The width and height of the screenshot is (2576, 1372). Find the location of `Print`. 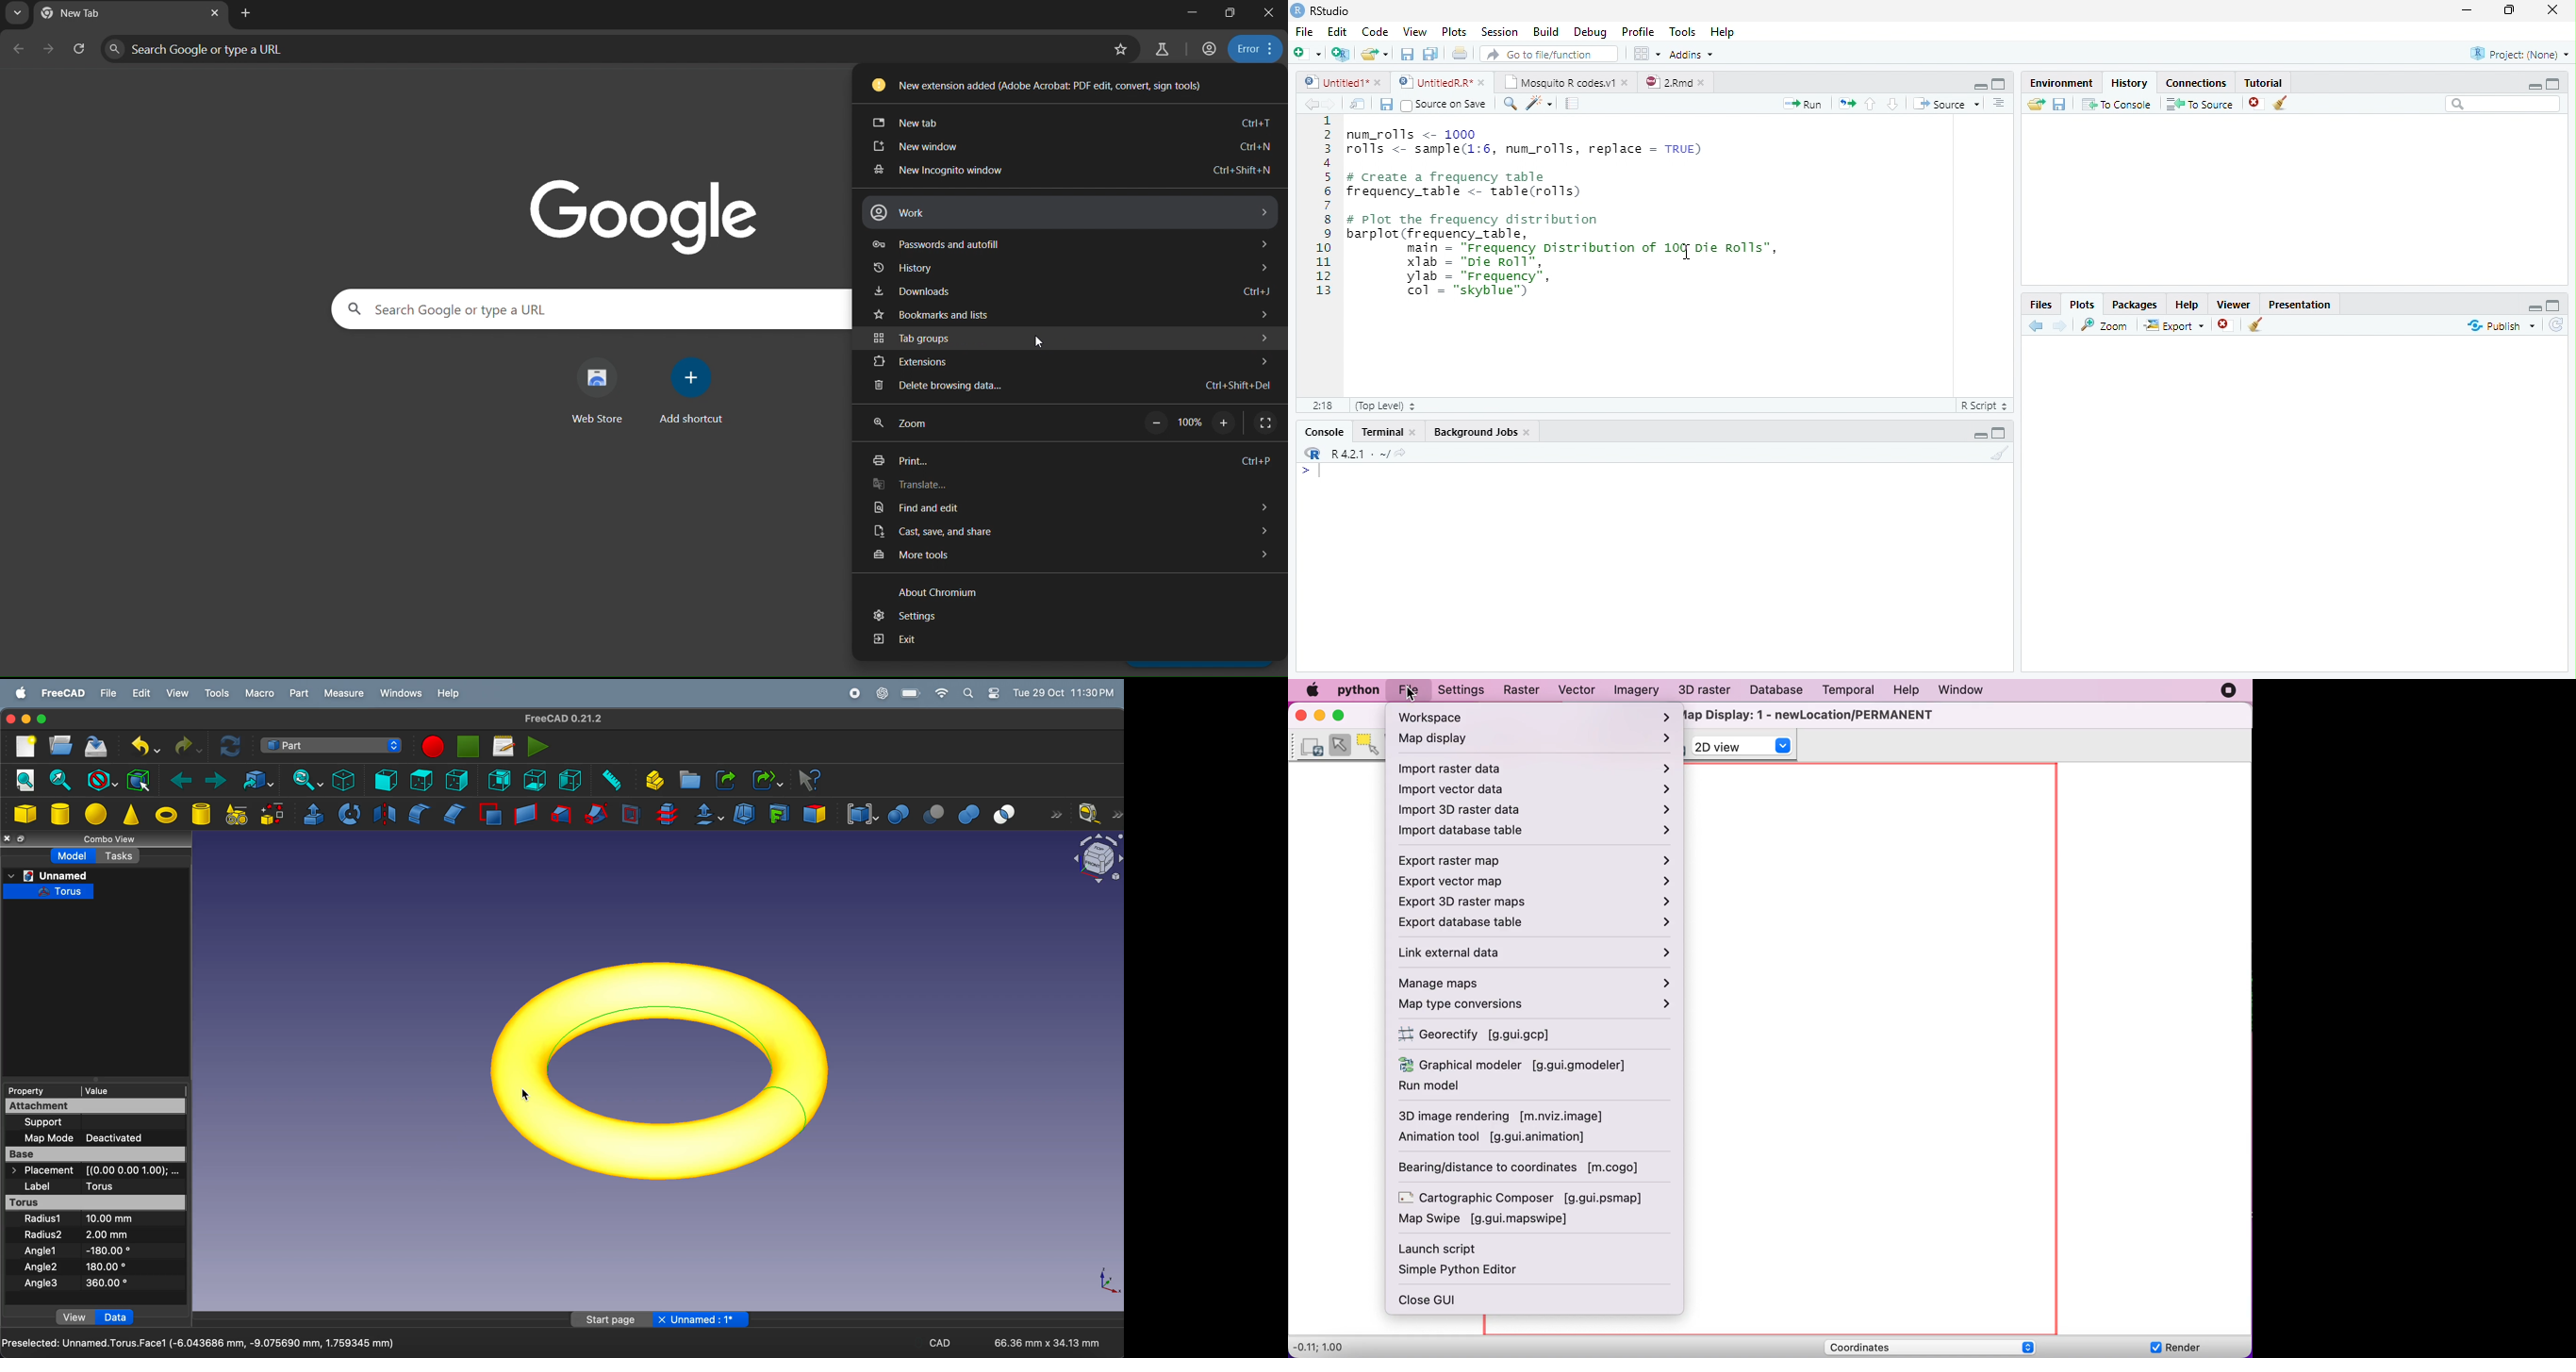

Print is located at coordinates (1460, 53).